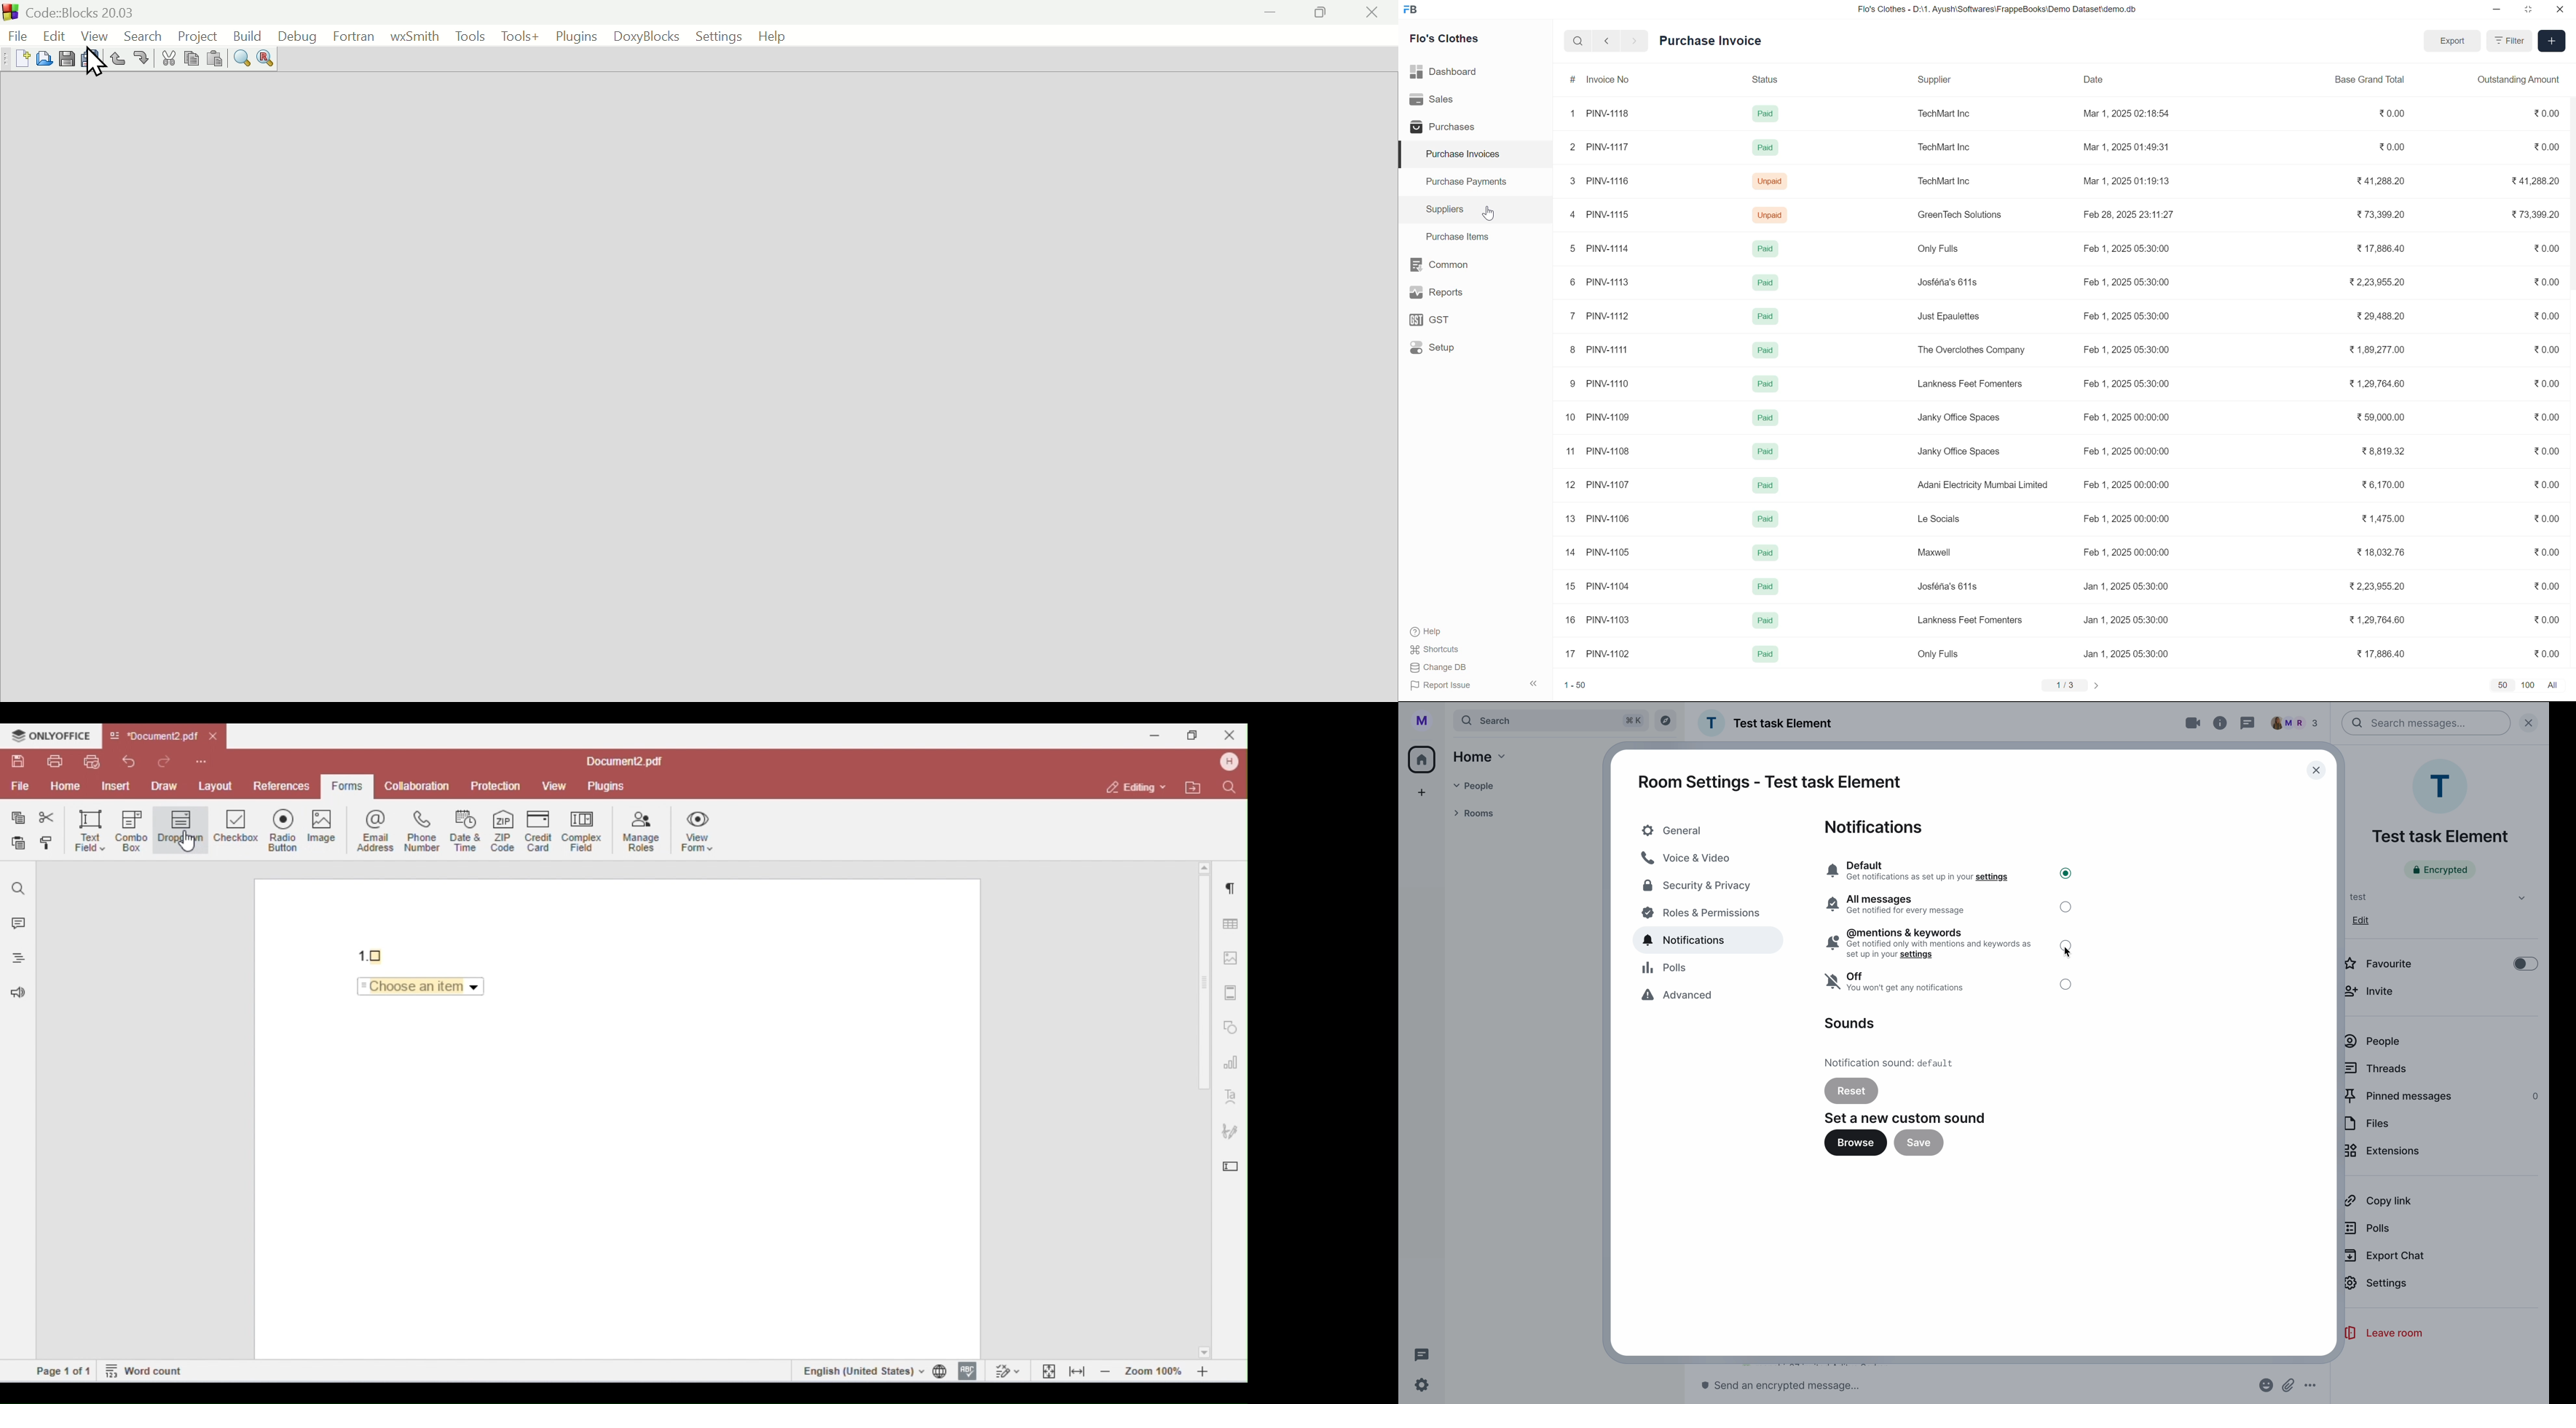 The width and height of the screenshot is (2576, 1428). I want to click on search bar, so click(1551, 720).